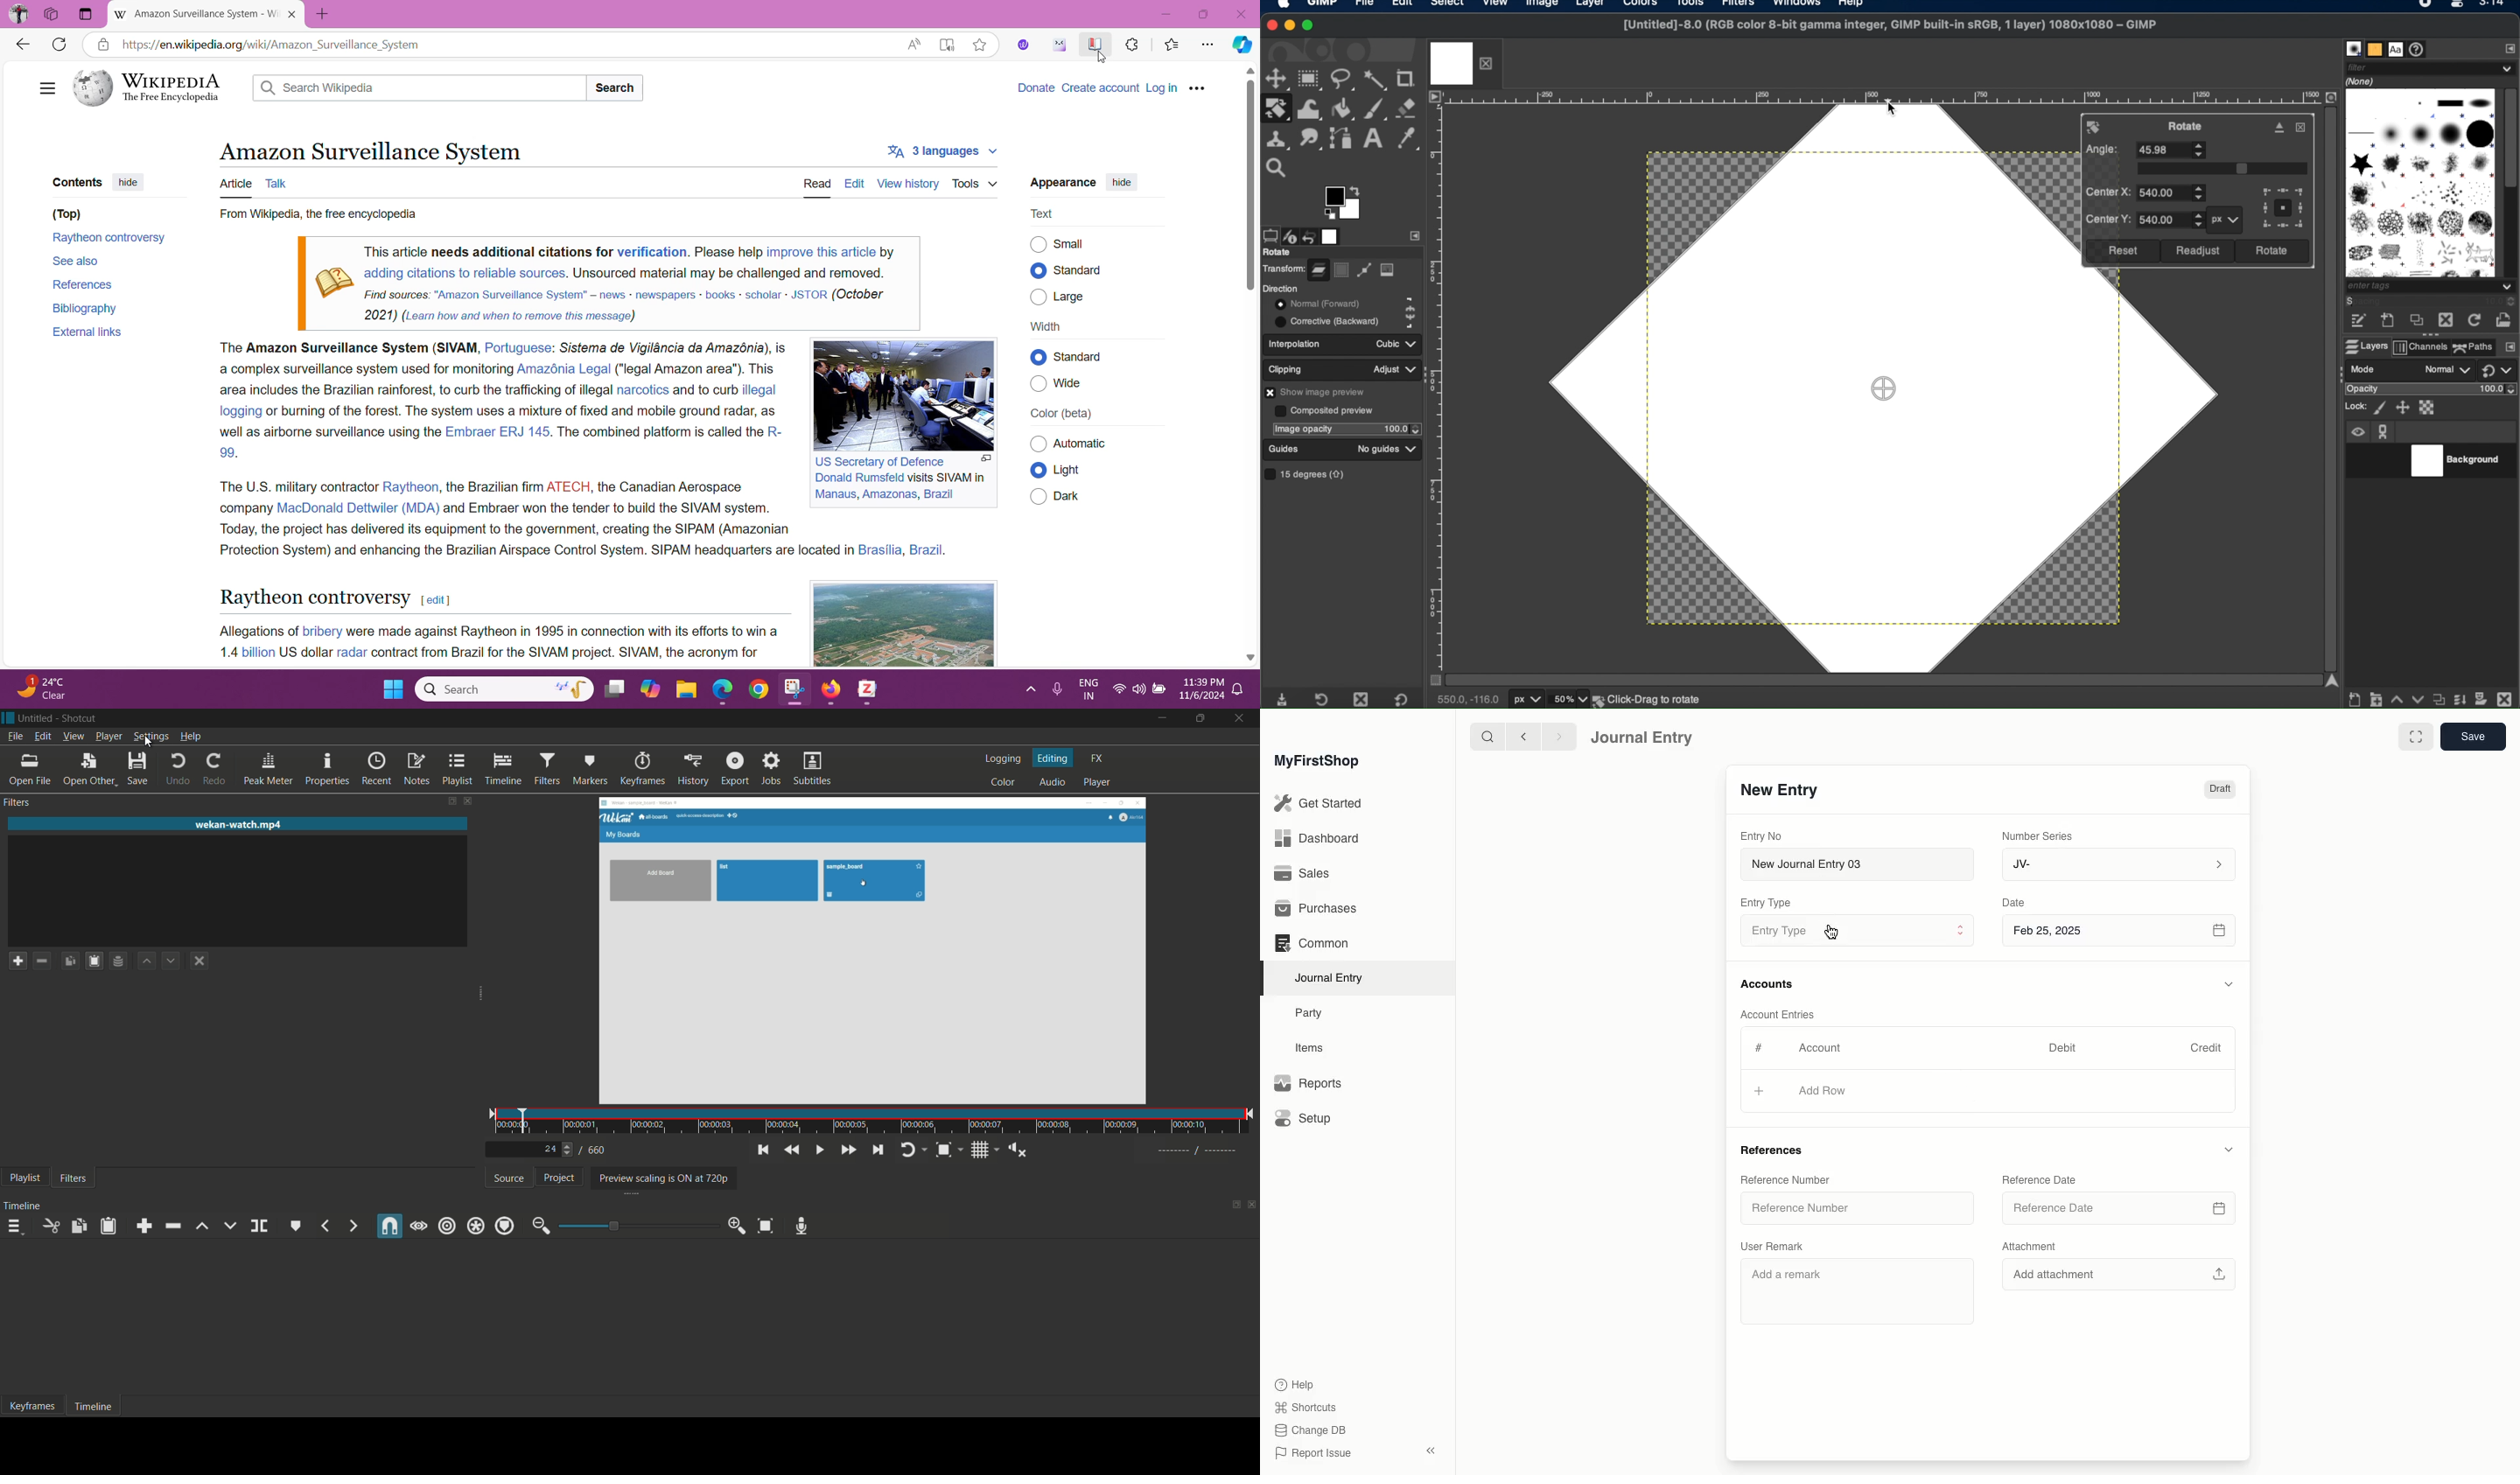 The height and width of the screenshot is (1484, 2520). What do you see at coordinates (2205, 1046) in the screenshot?
I see `Credit` at bounding box center [2205, 1046].